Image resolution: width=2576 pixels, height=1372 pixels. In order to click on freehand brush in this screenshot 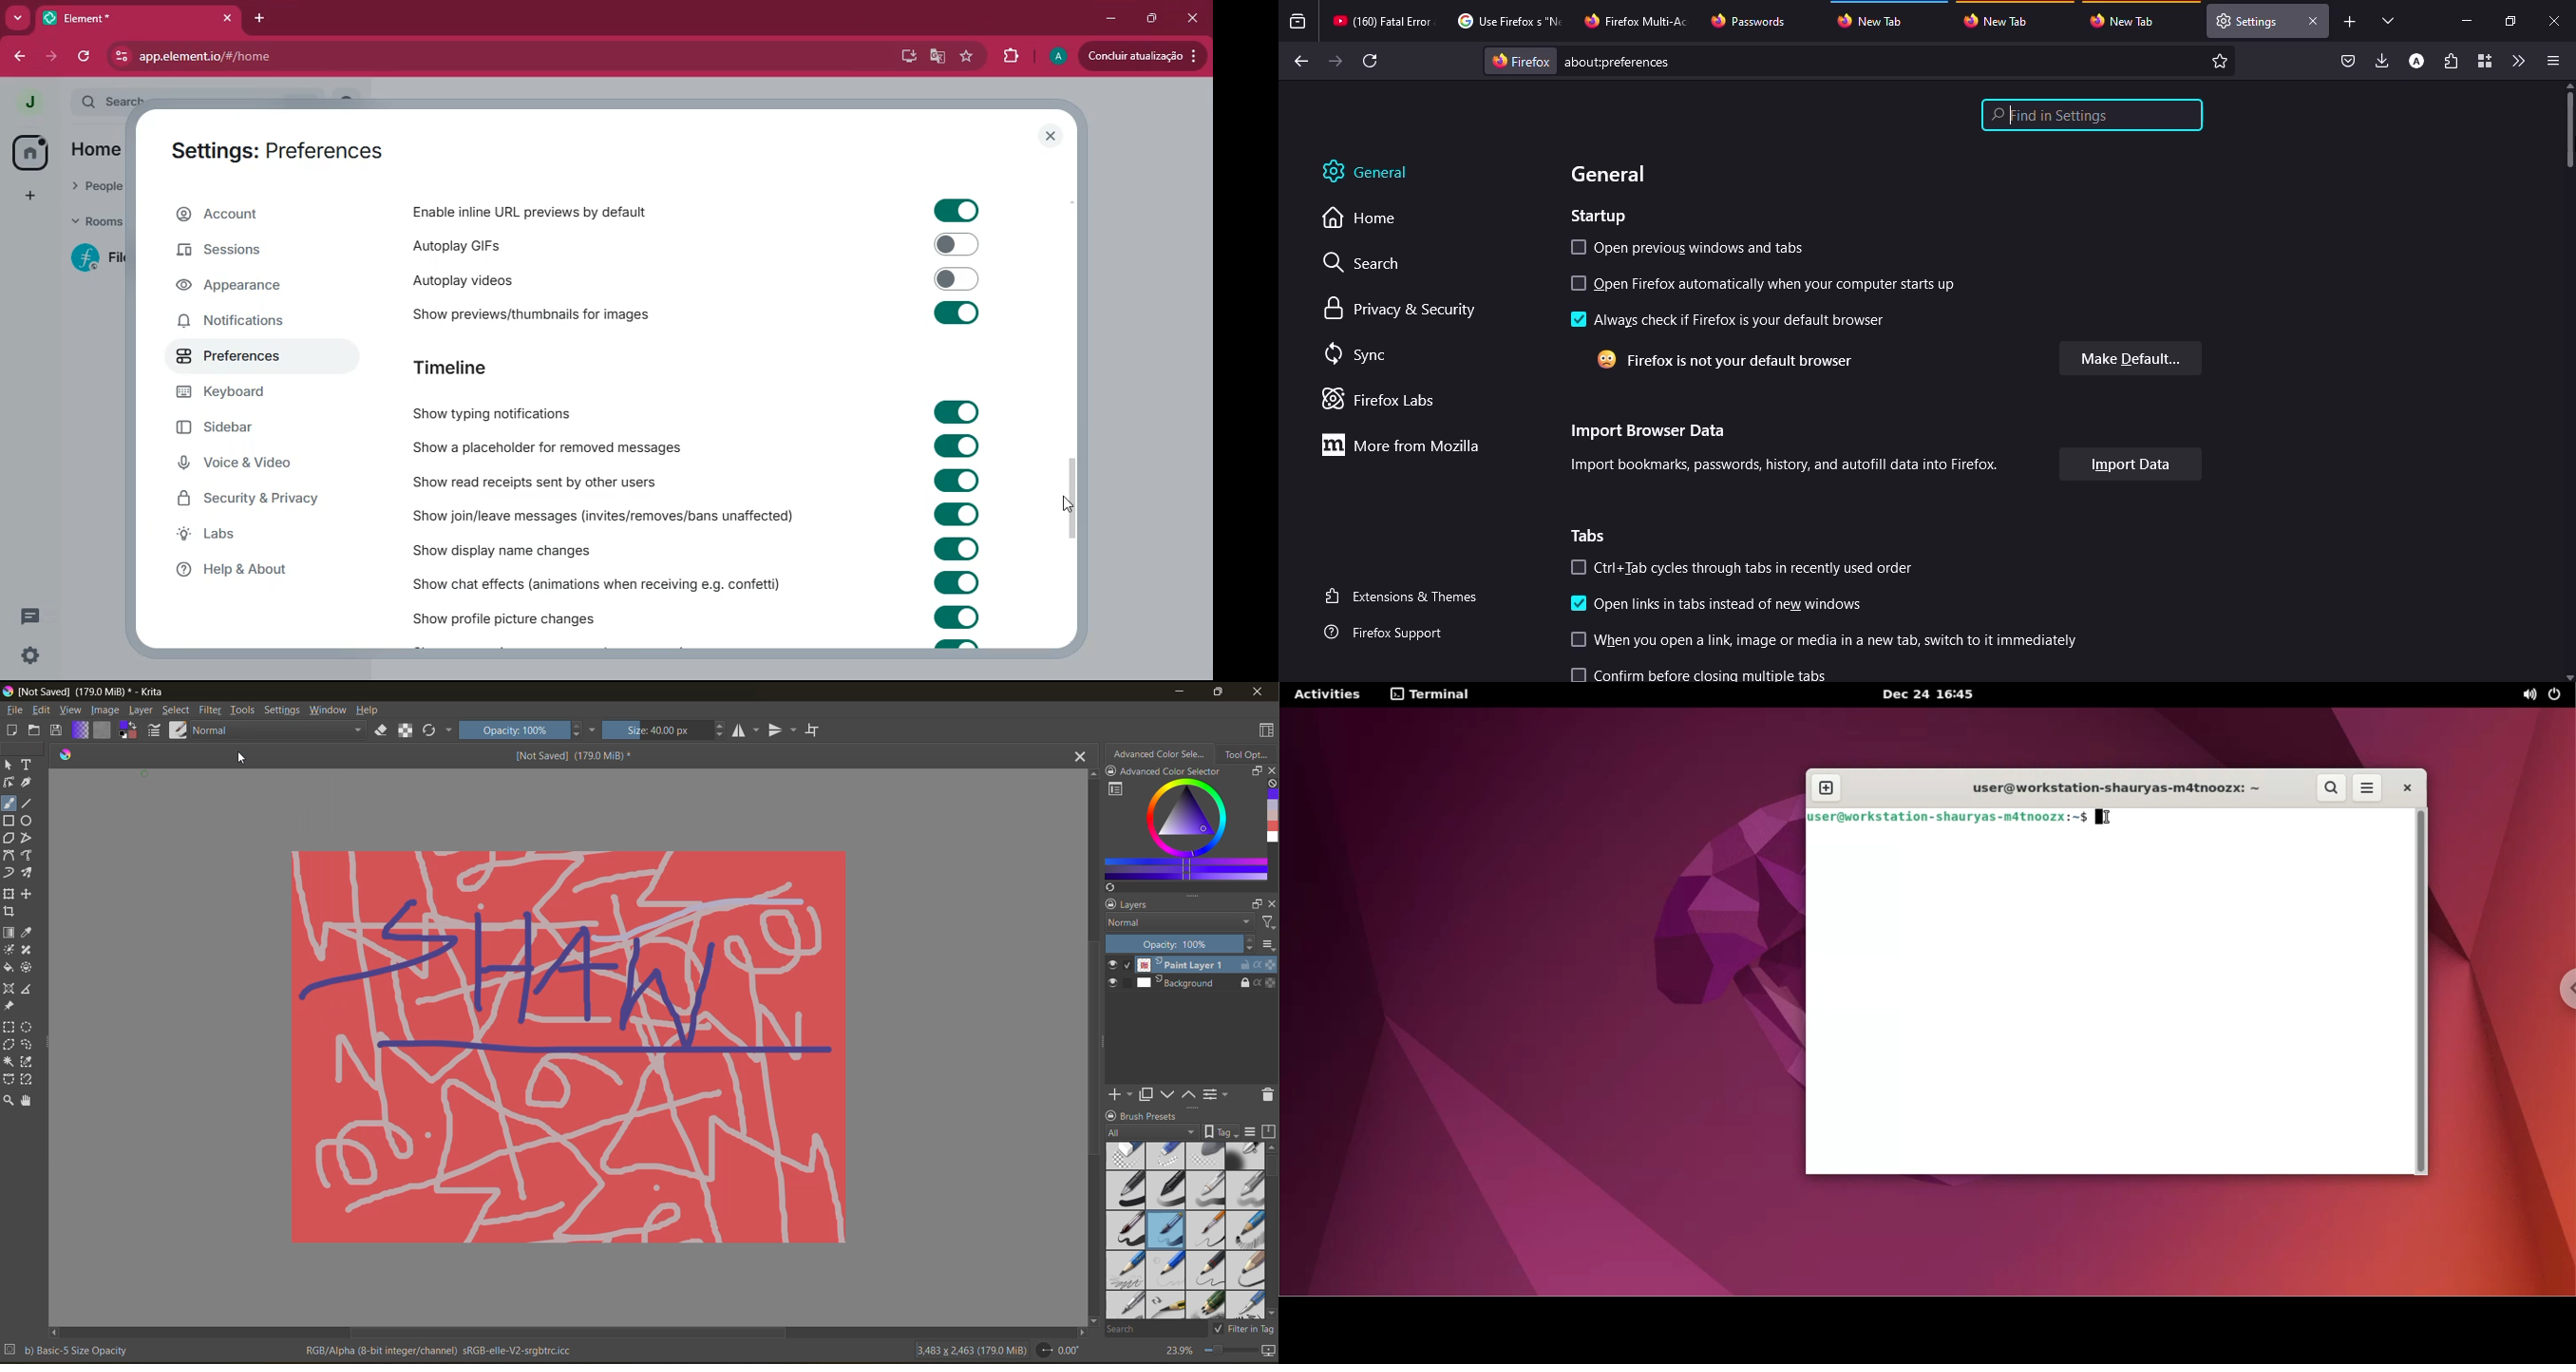, I will do `click(8, 803)`.